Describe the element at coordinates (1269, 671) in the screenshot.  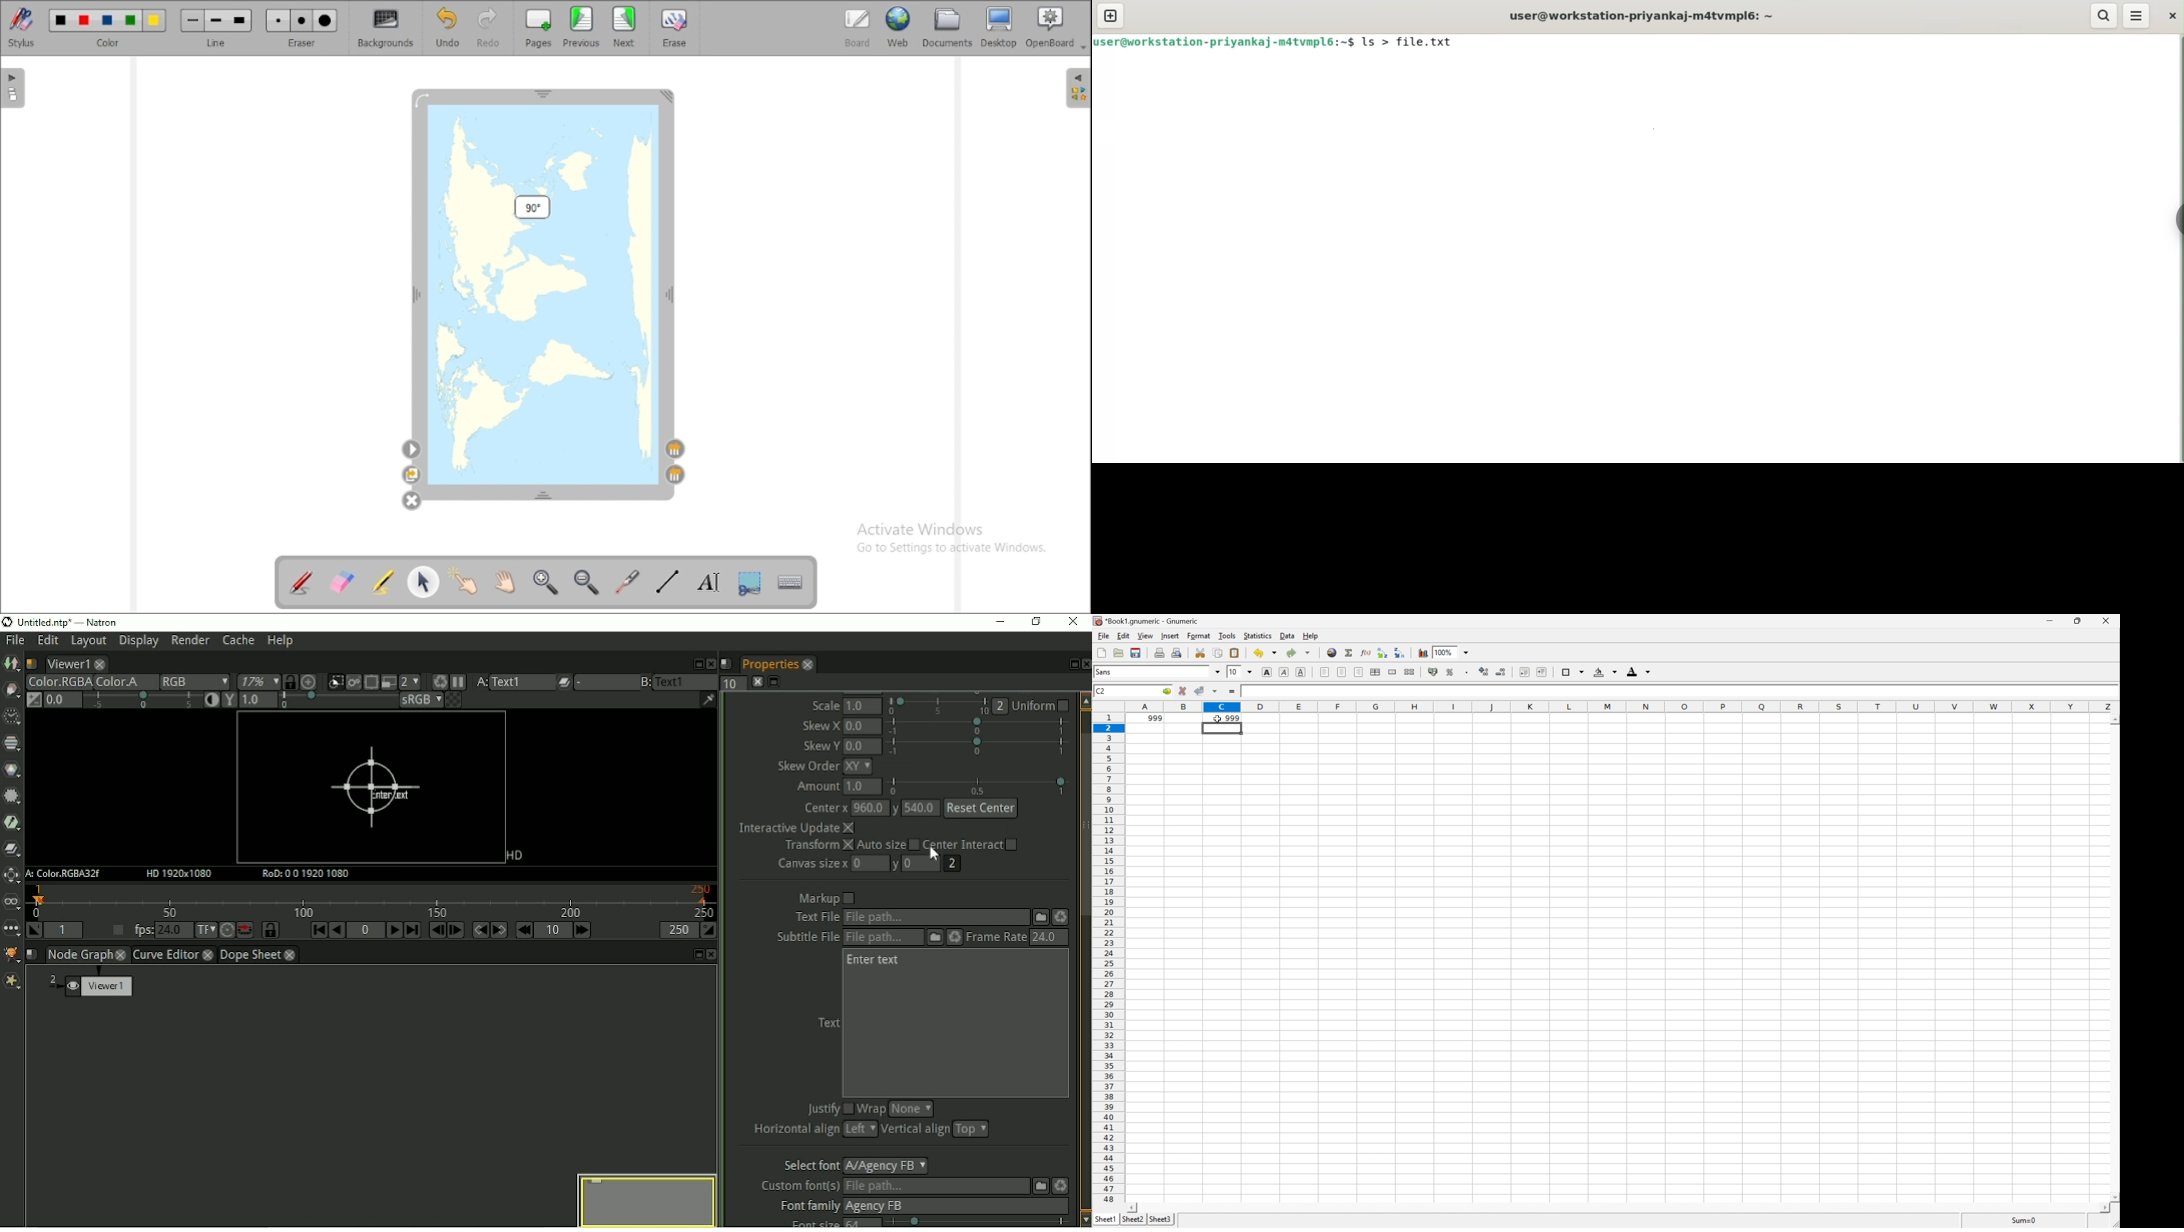
I see `bold` at that location.